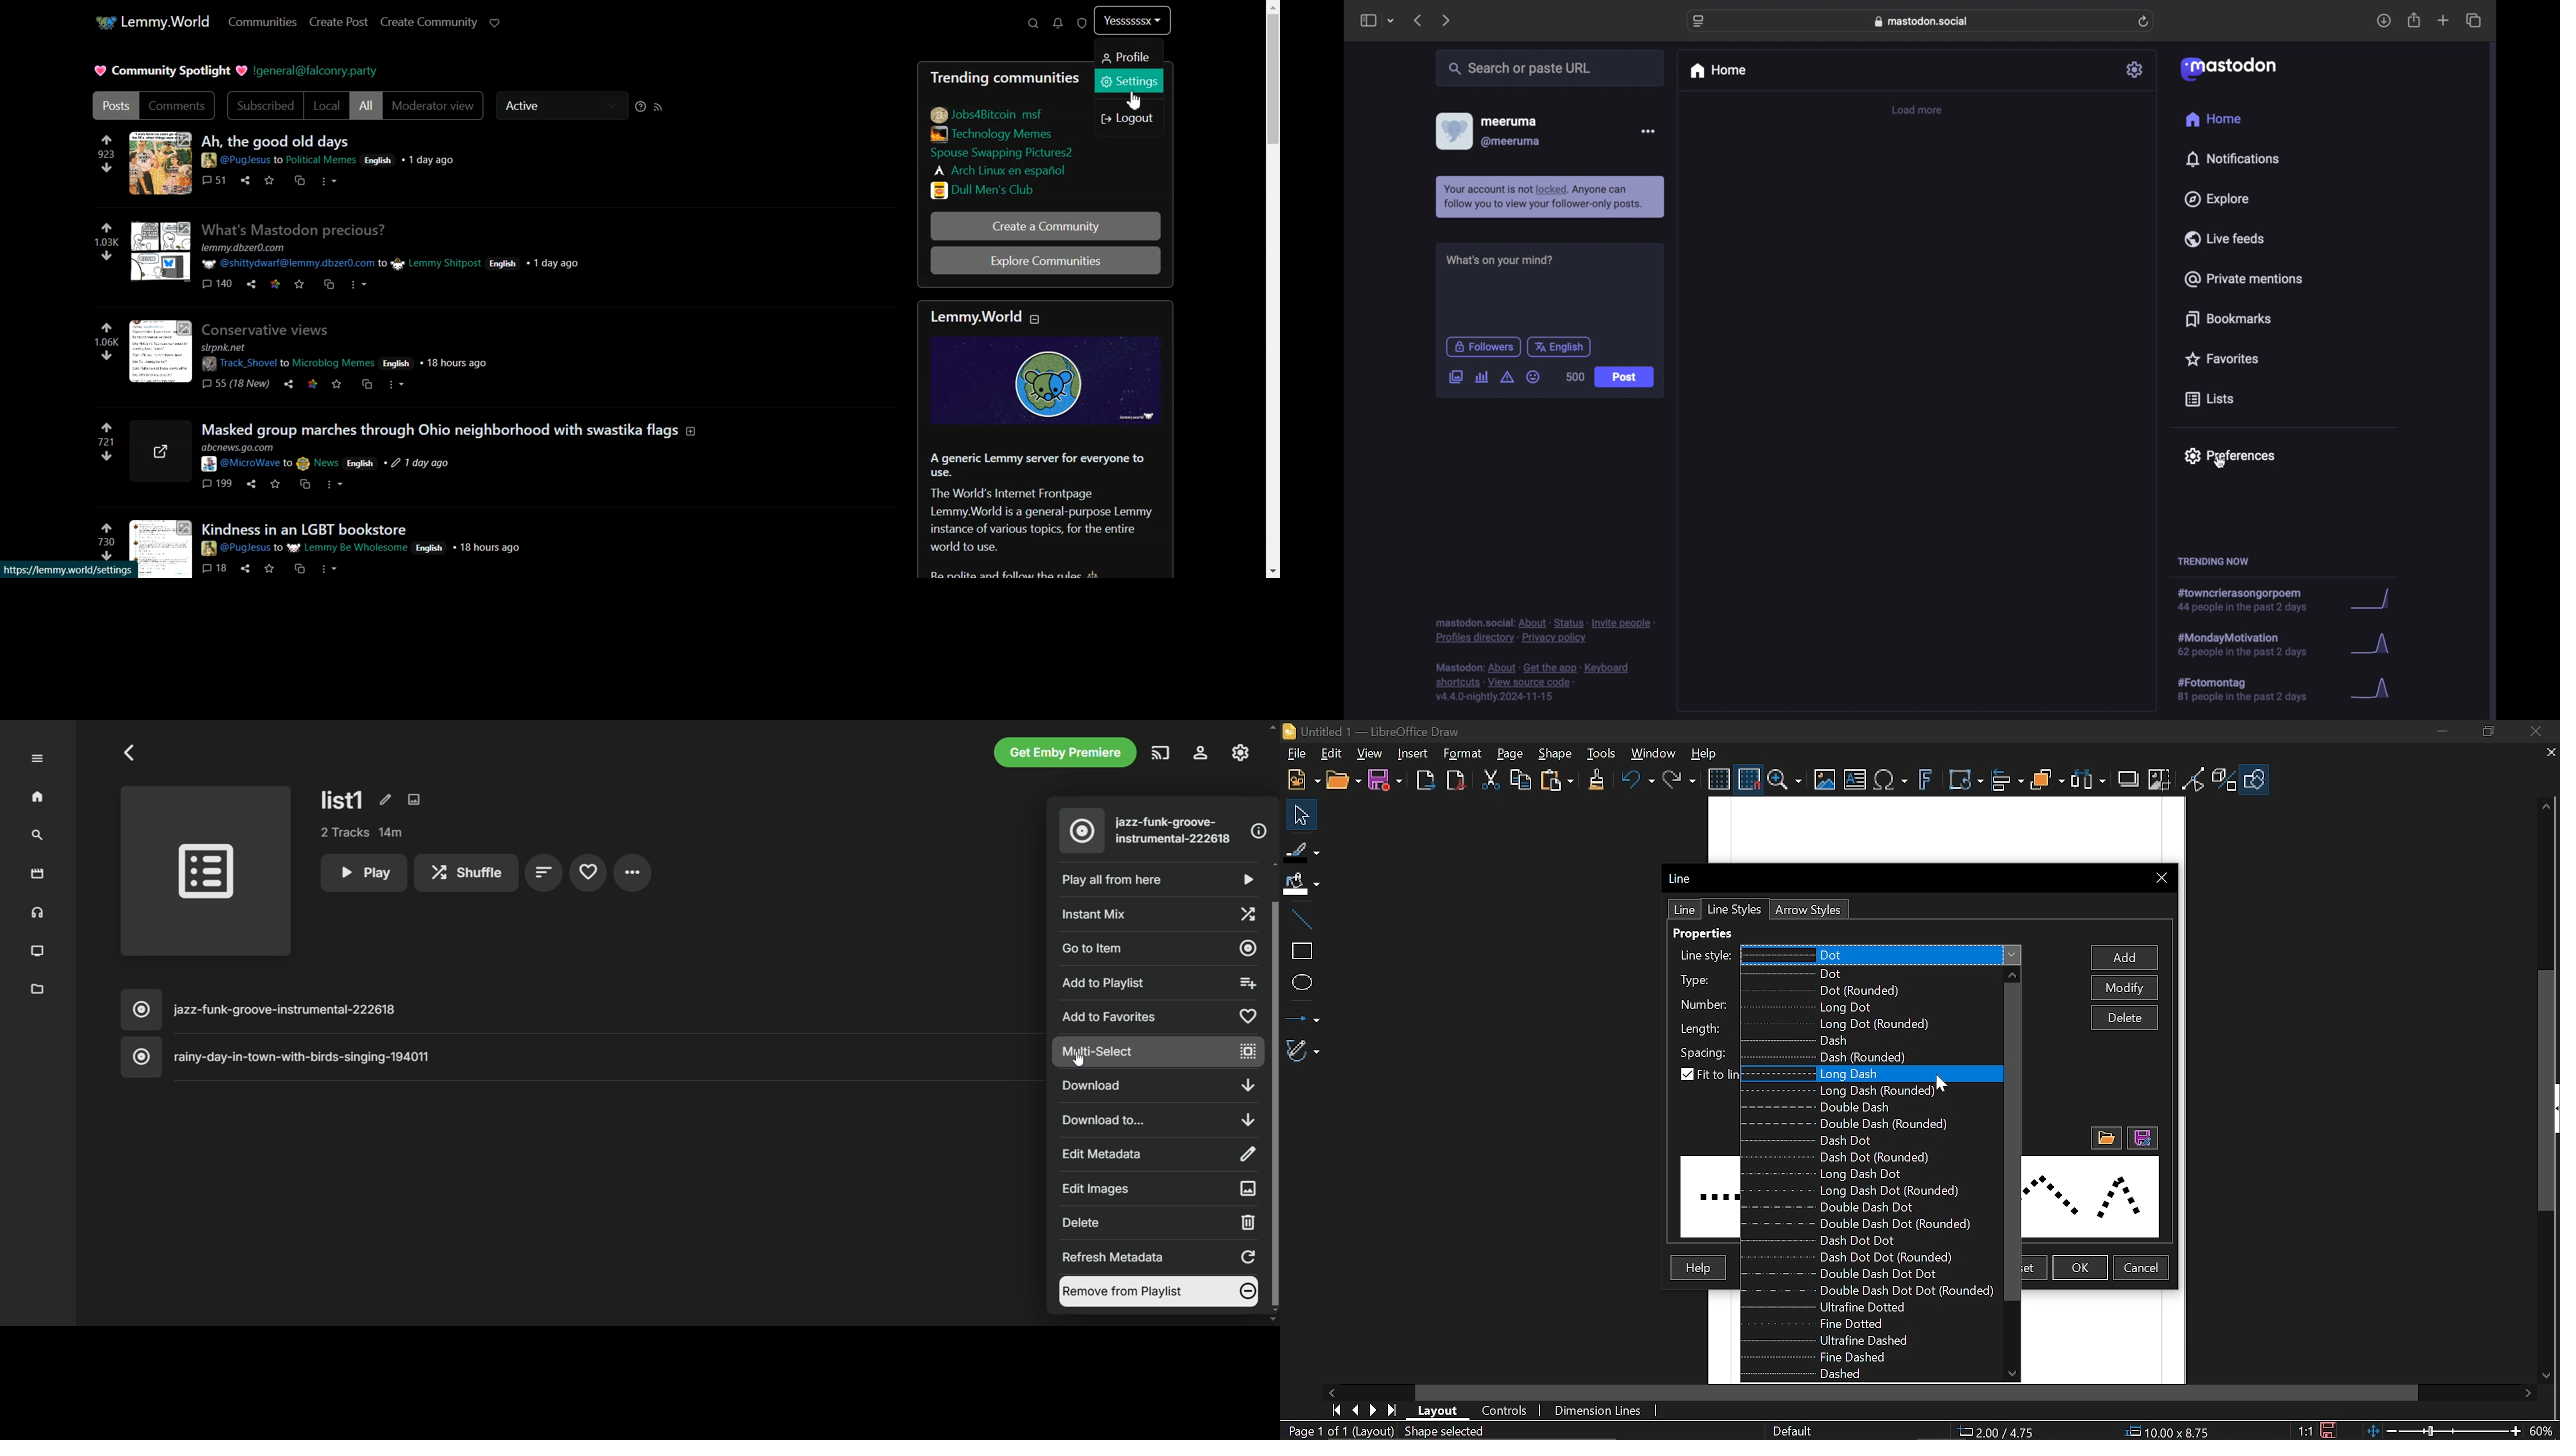 The width and height of the screenshot is (2576, 1456). What do you see at coordinates (1492, 781) in the screenshot?
I see `Cut` at bounding box center [1492, 781].